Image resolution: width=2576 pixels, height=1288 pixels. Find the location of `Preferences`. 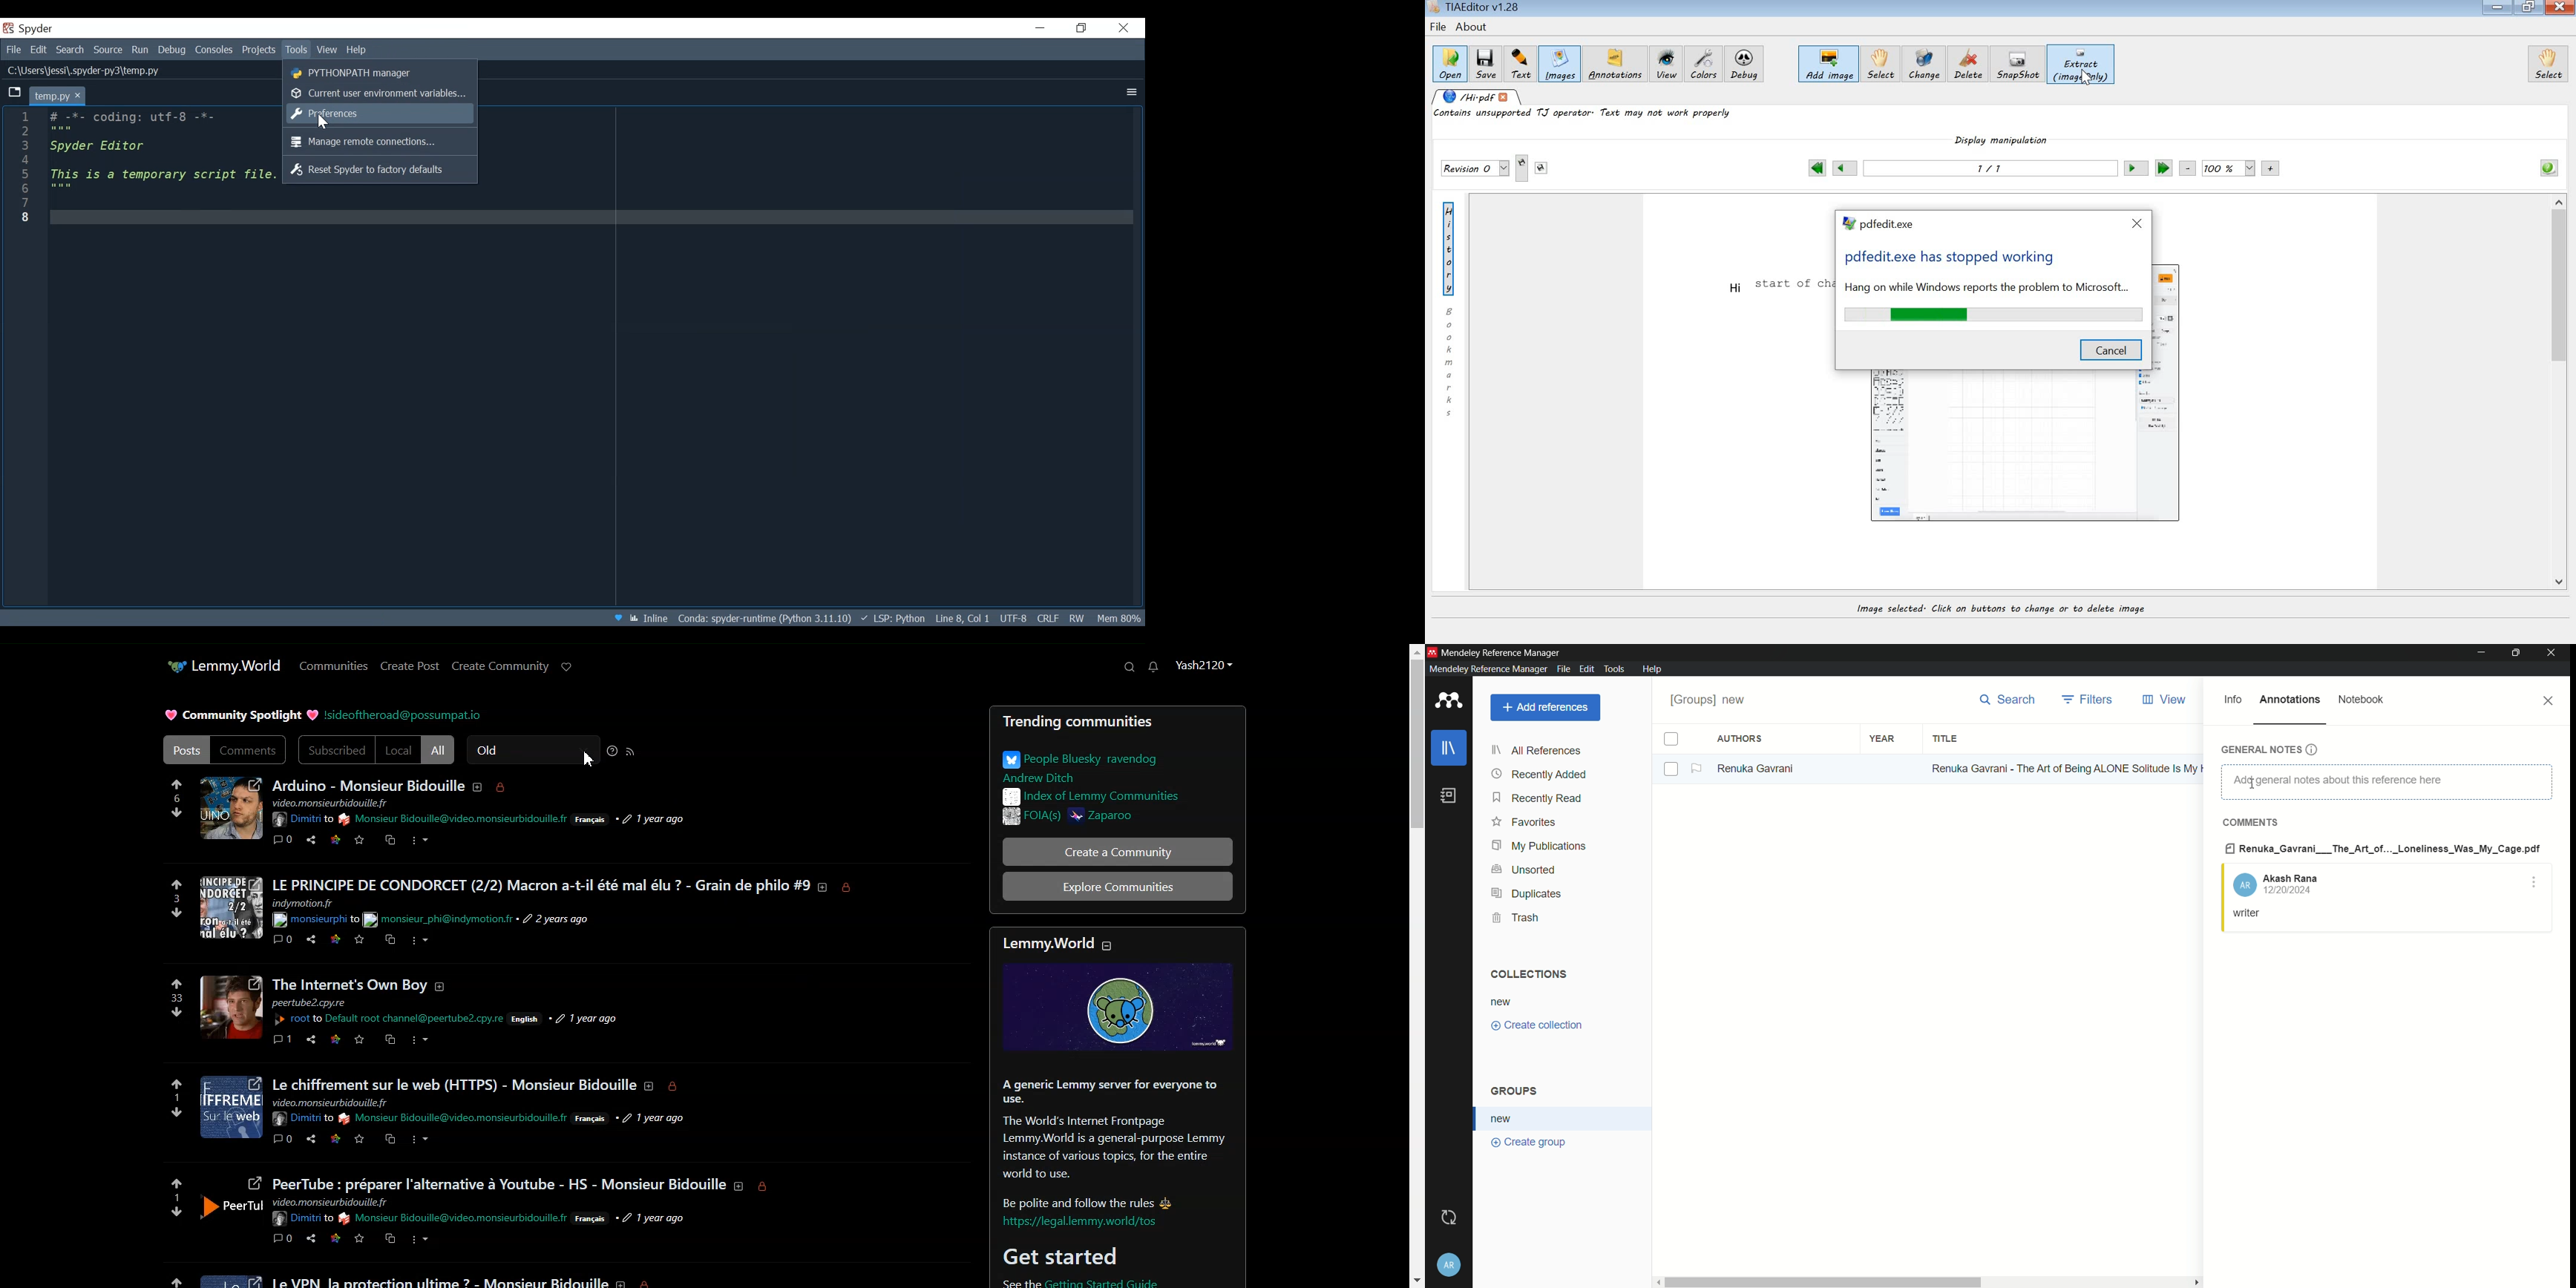

Preferences is located at coordinates (375, 113).